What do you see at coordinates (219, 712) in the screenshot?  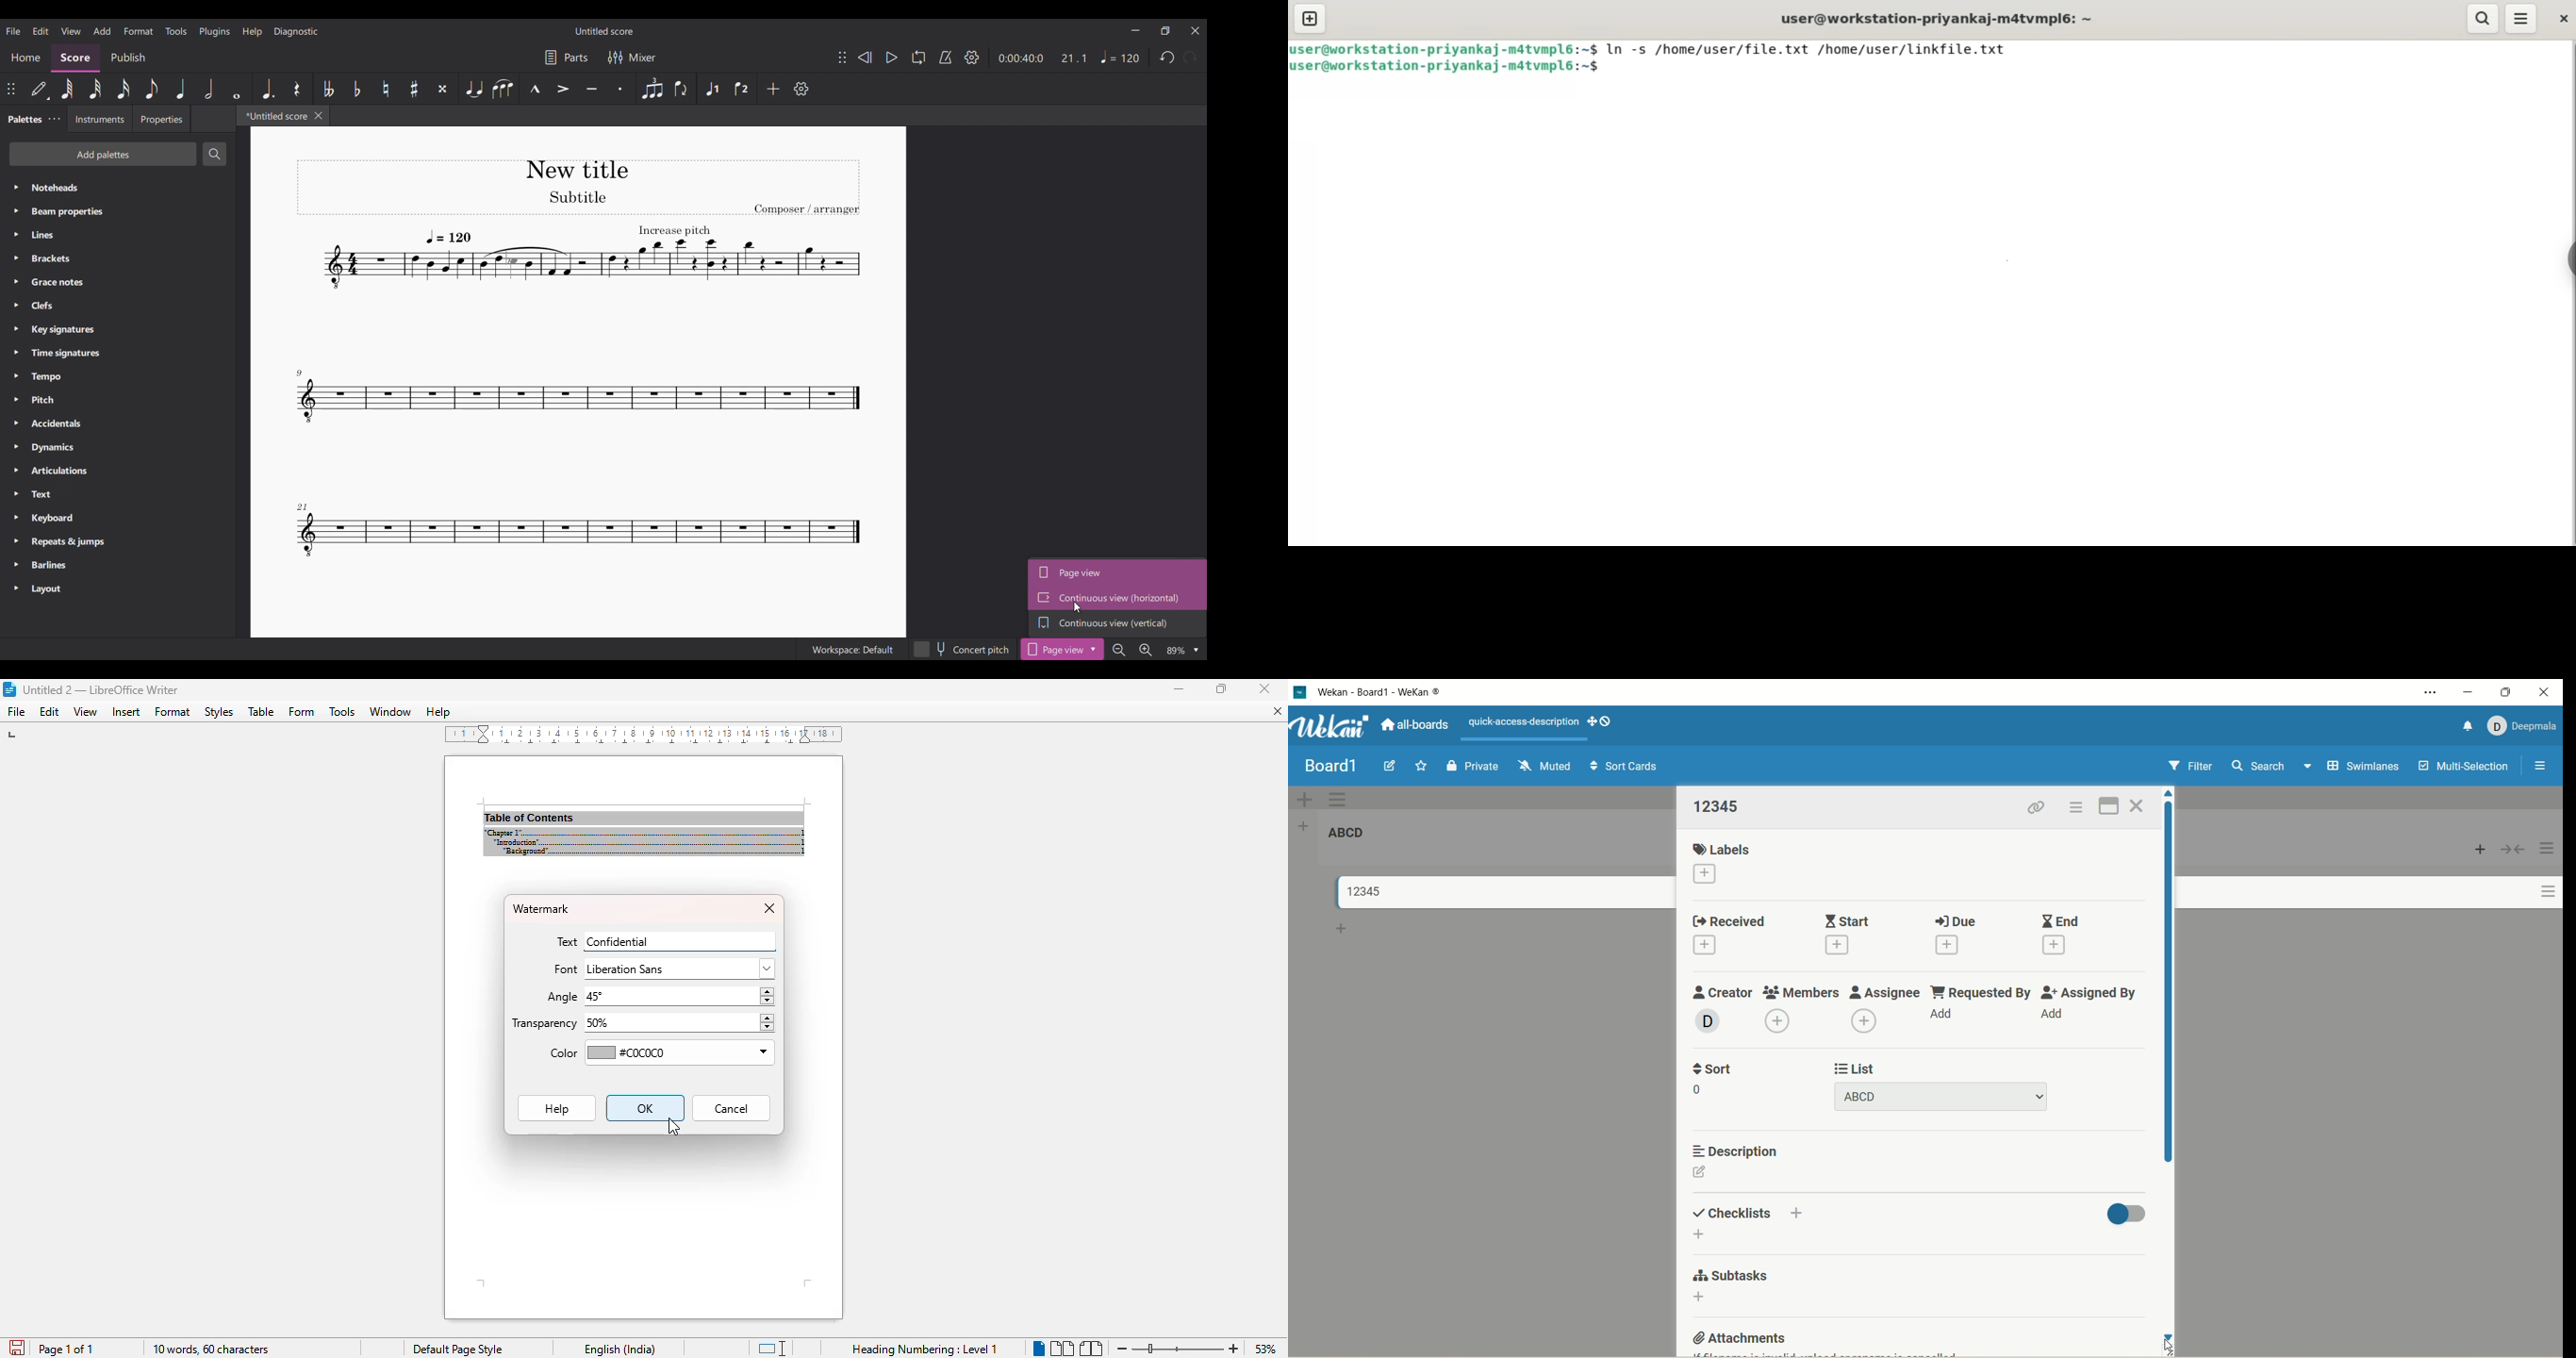 I see `styles` at bounding box center [219, 712].